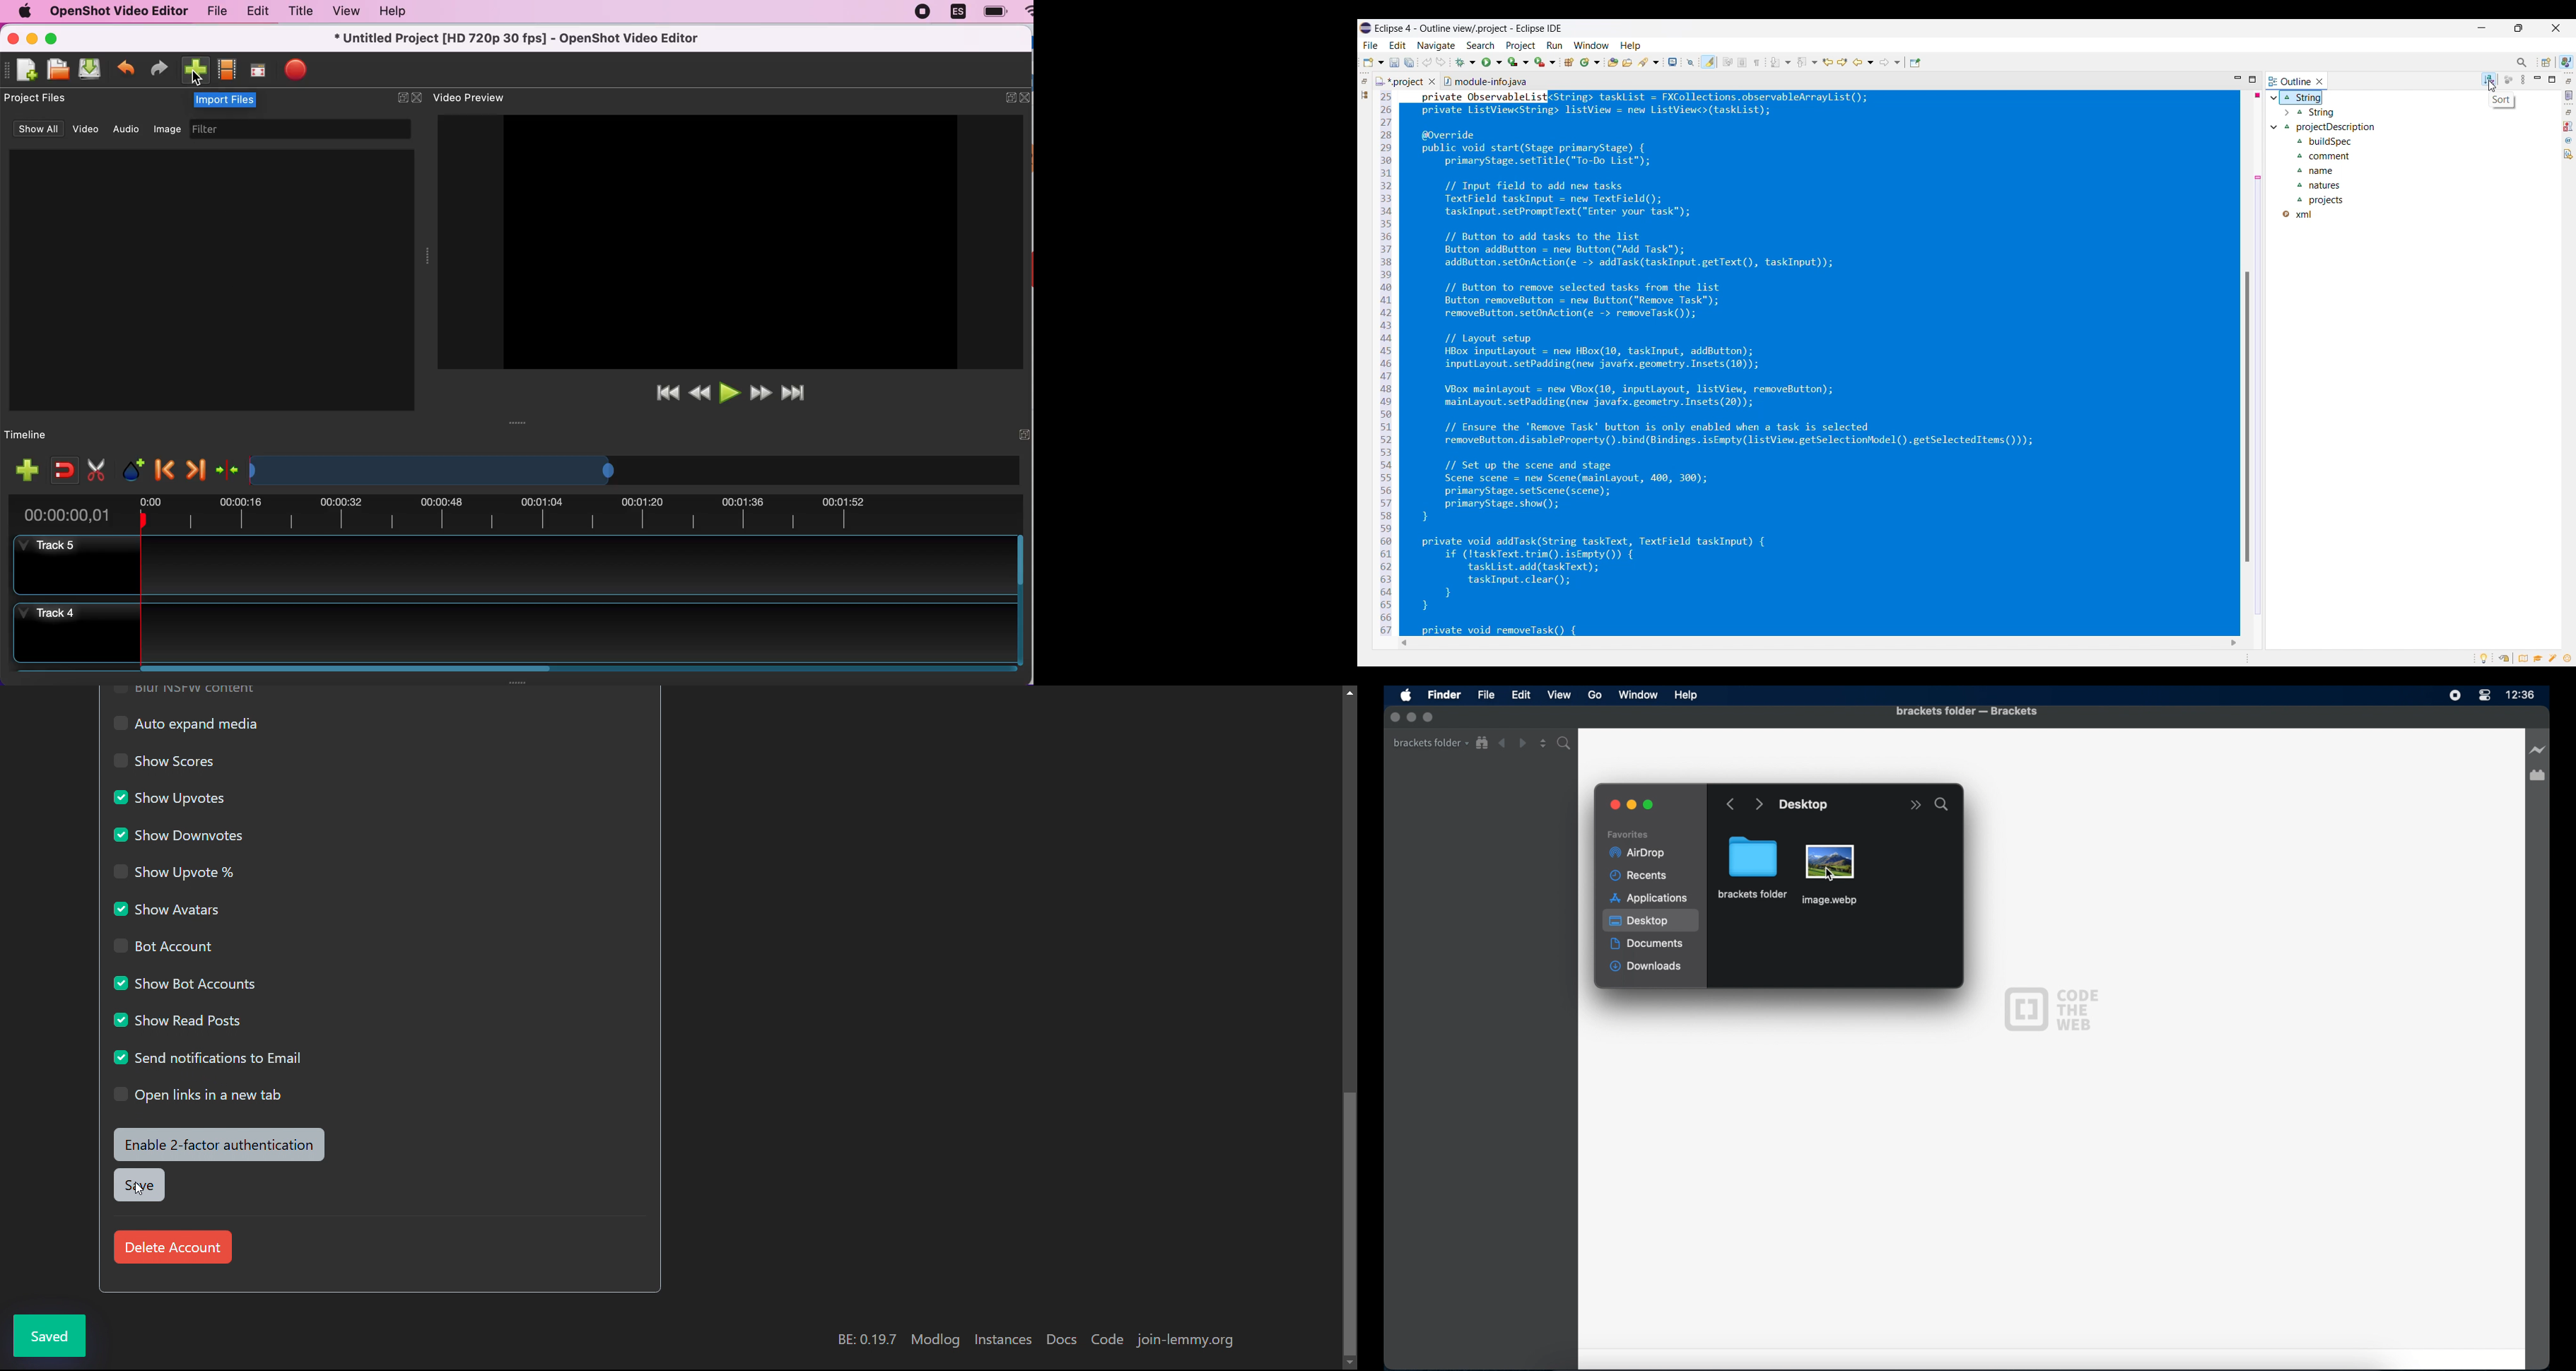 Image resolution: width=2576 pixels, height=1372 pixels. I want to click on Open type, so click(1613, 62).